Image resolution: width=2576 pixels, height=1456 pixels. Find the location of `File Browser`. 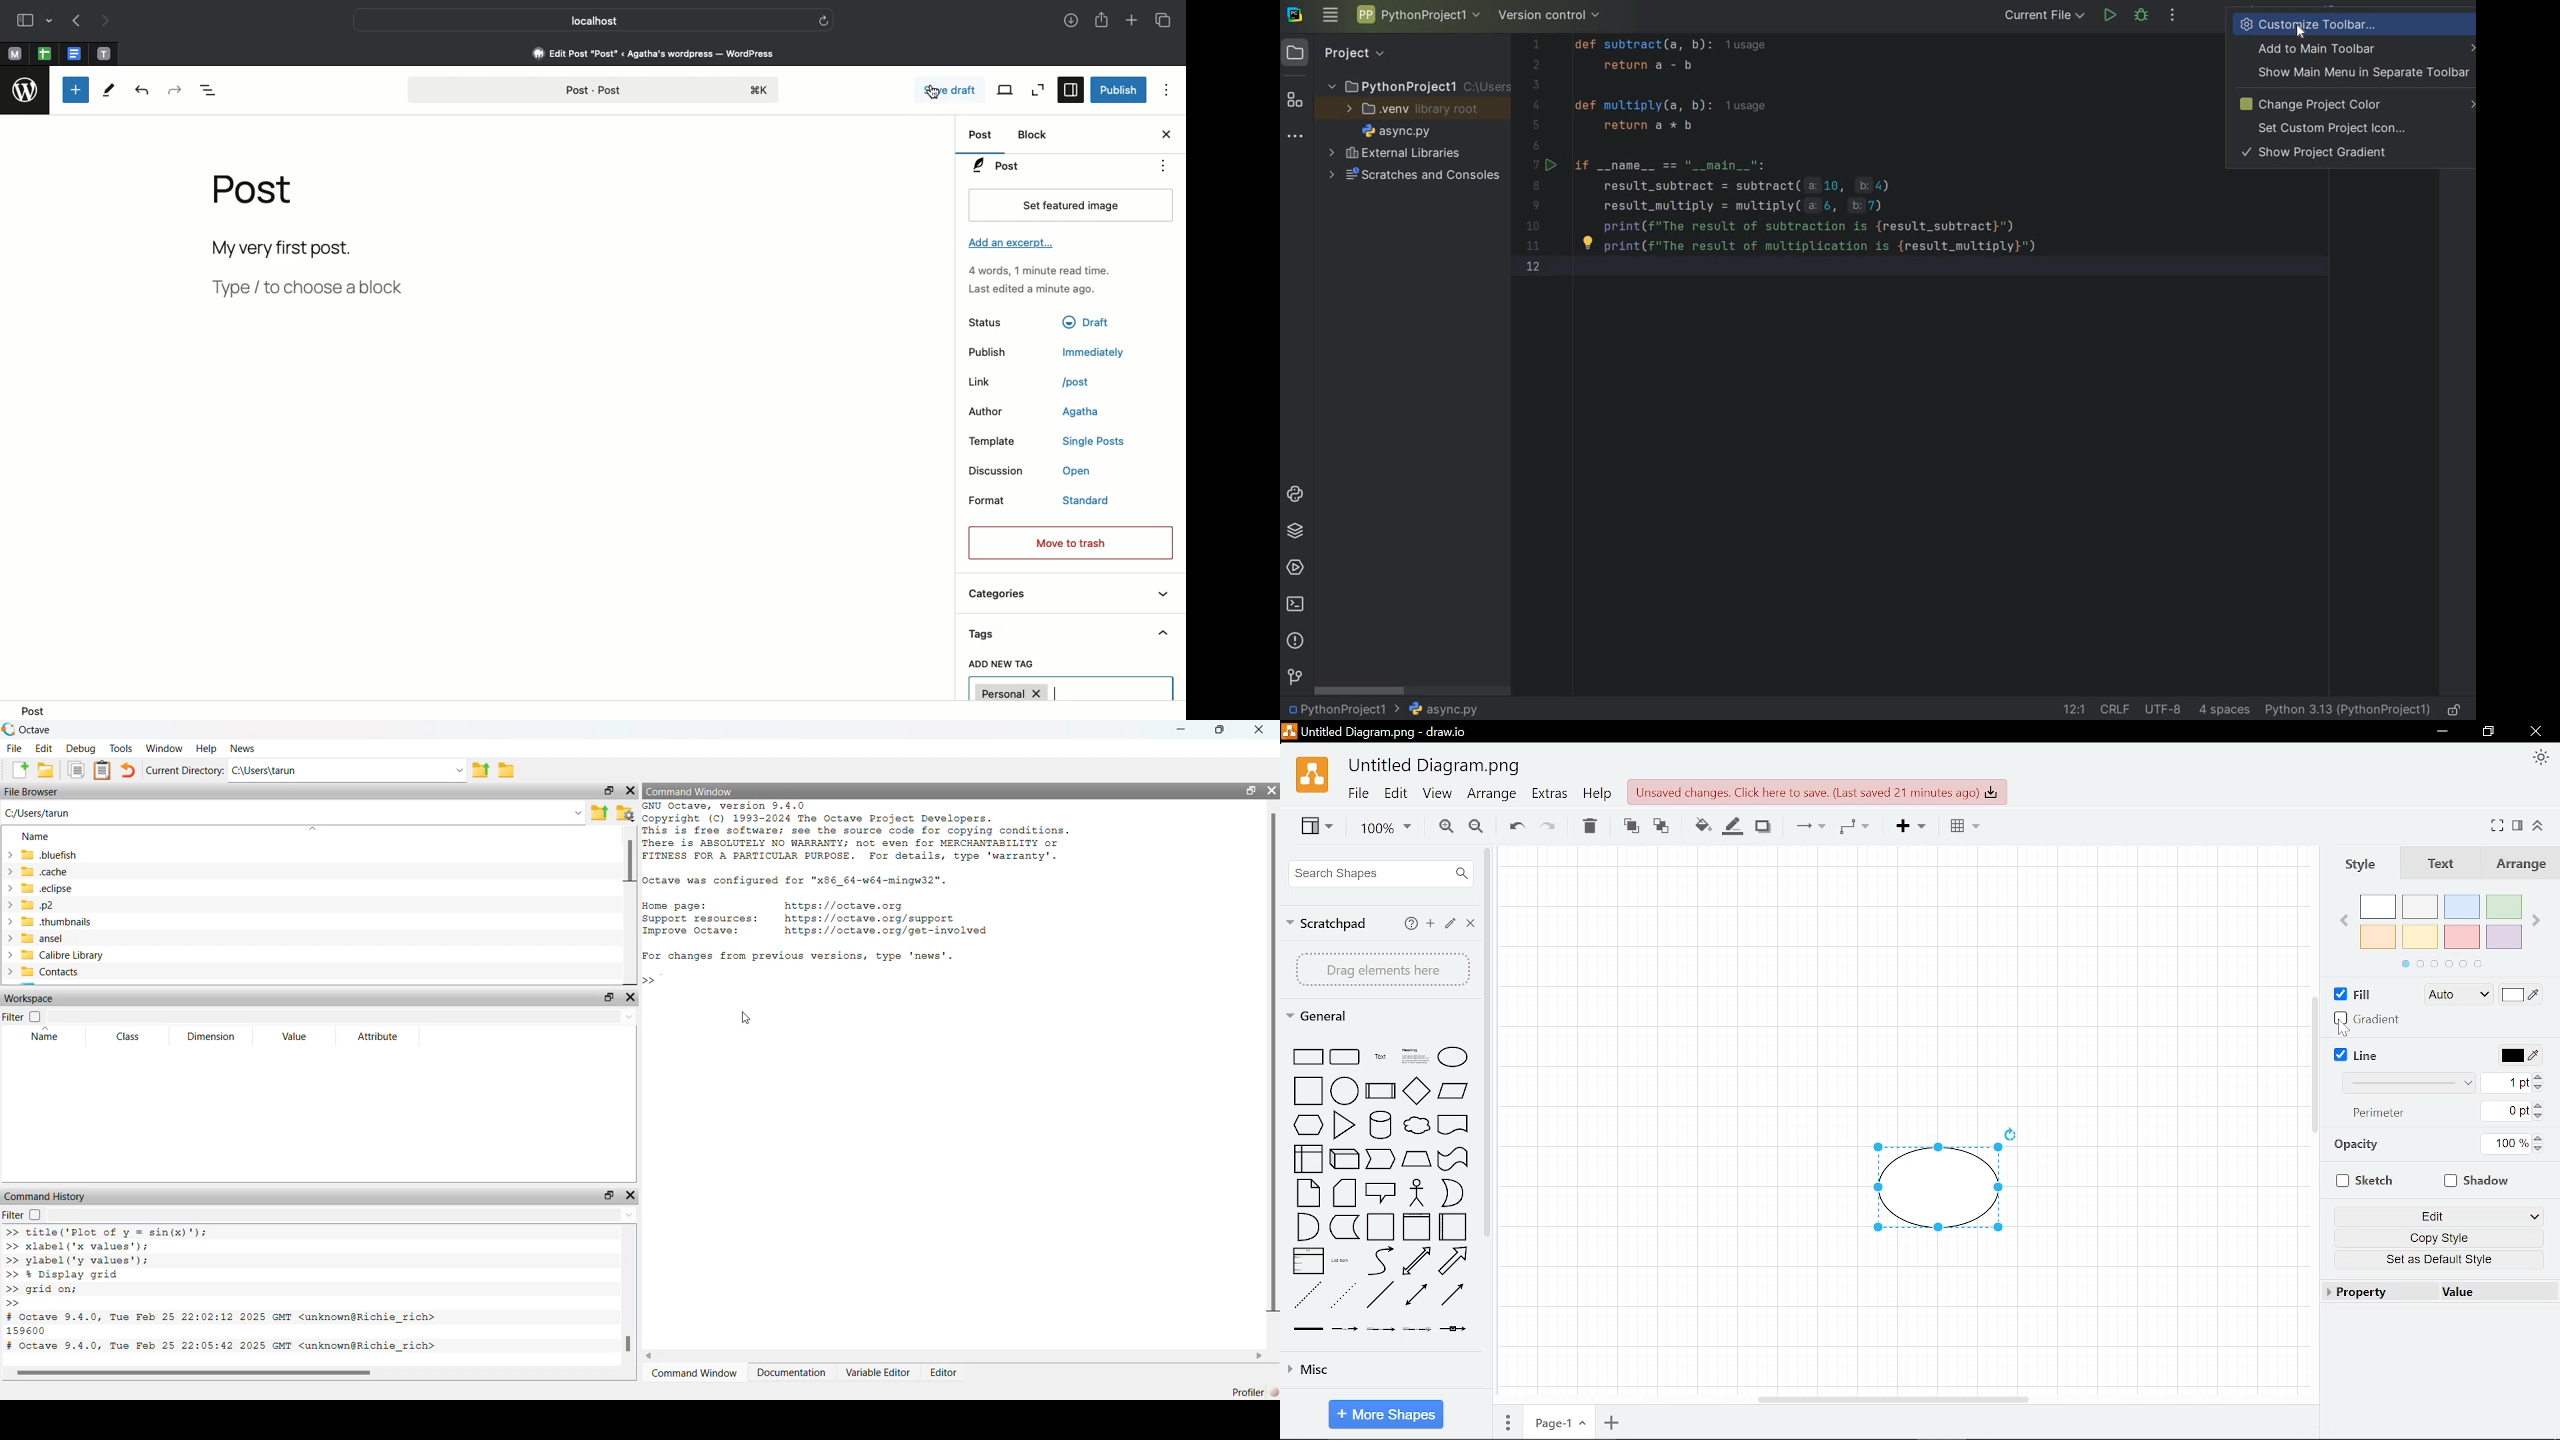

File Browser is located at coordinates (30, 792).